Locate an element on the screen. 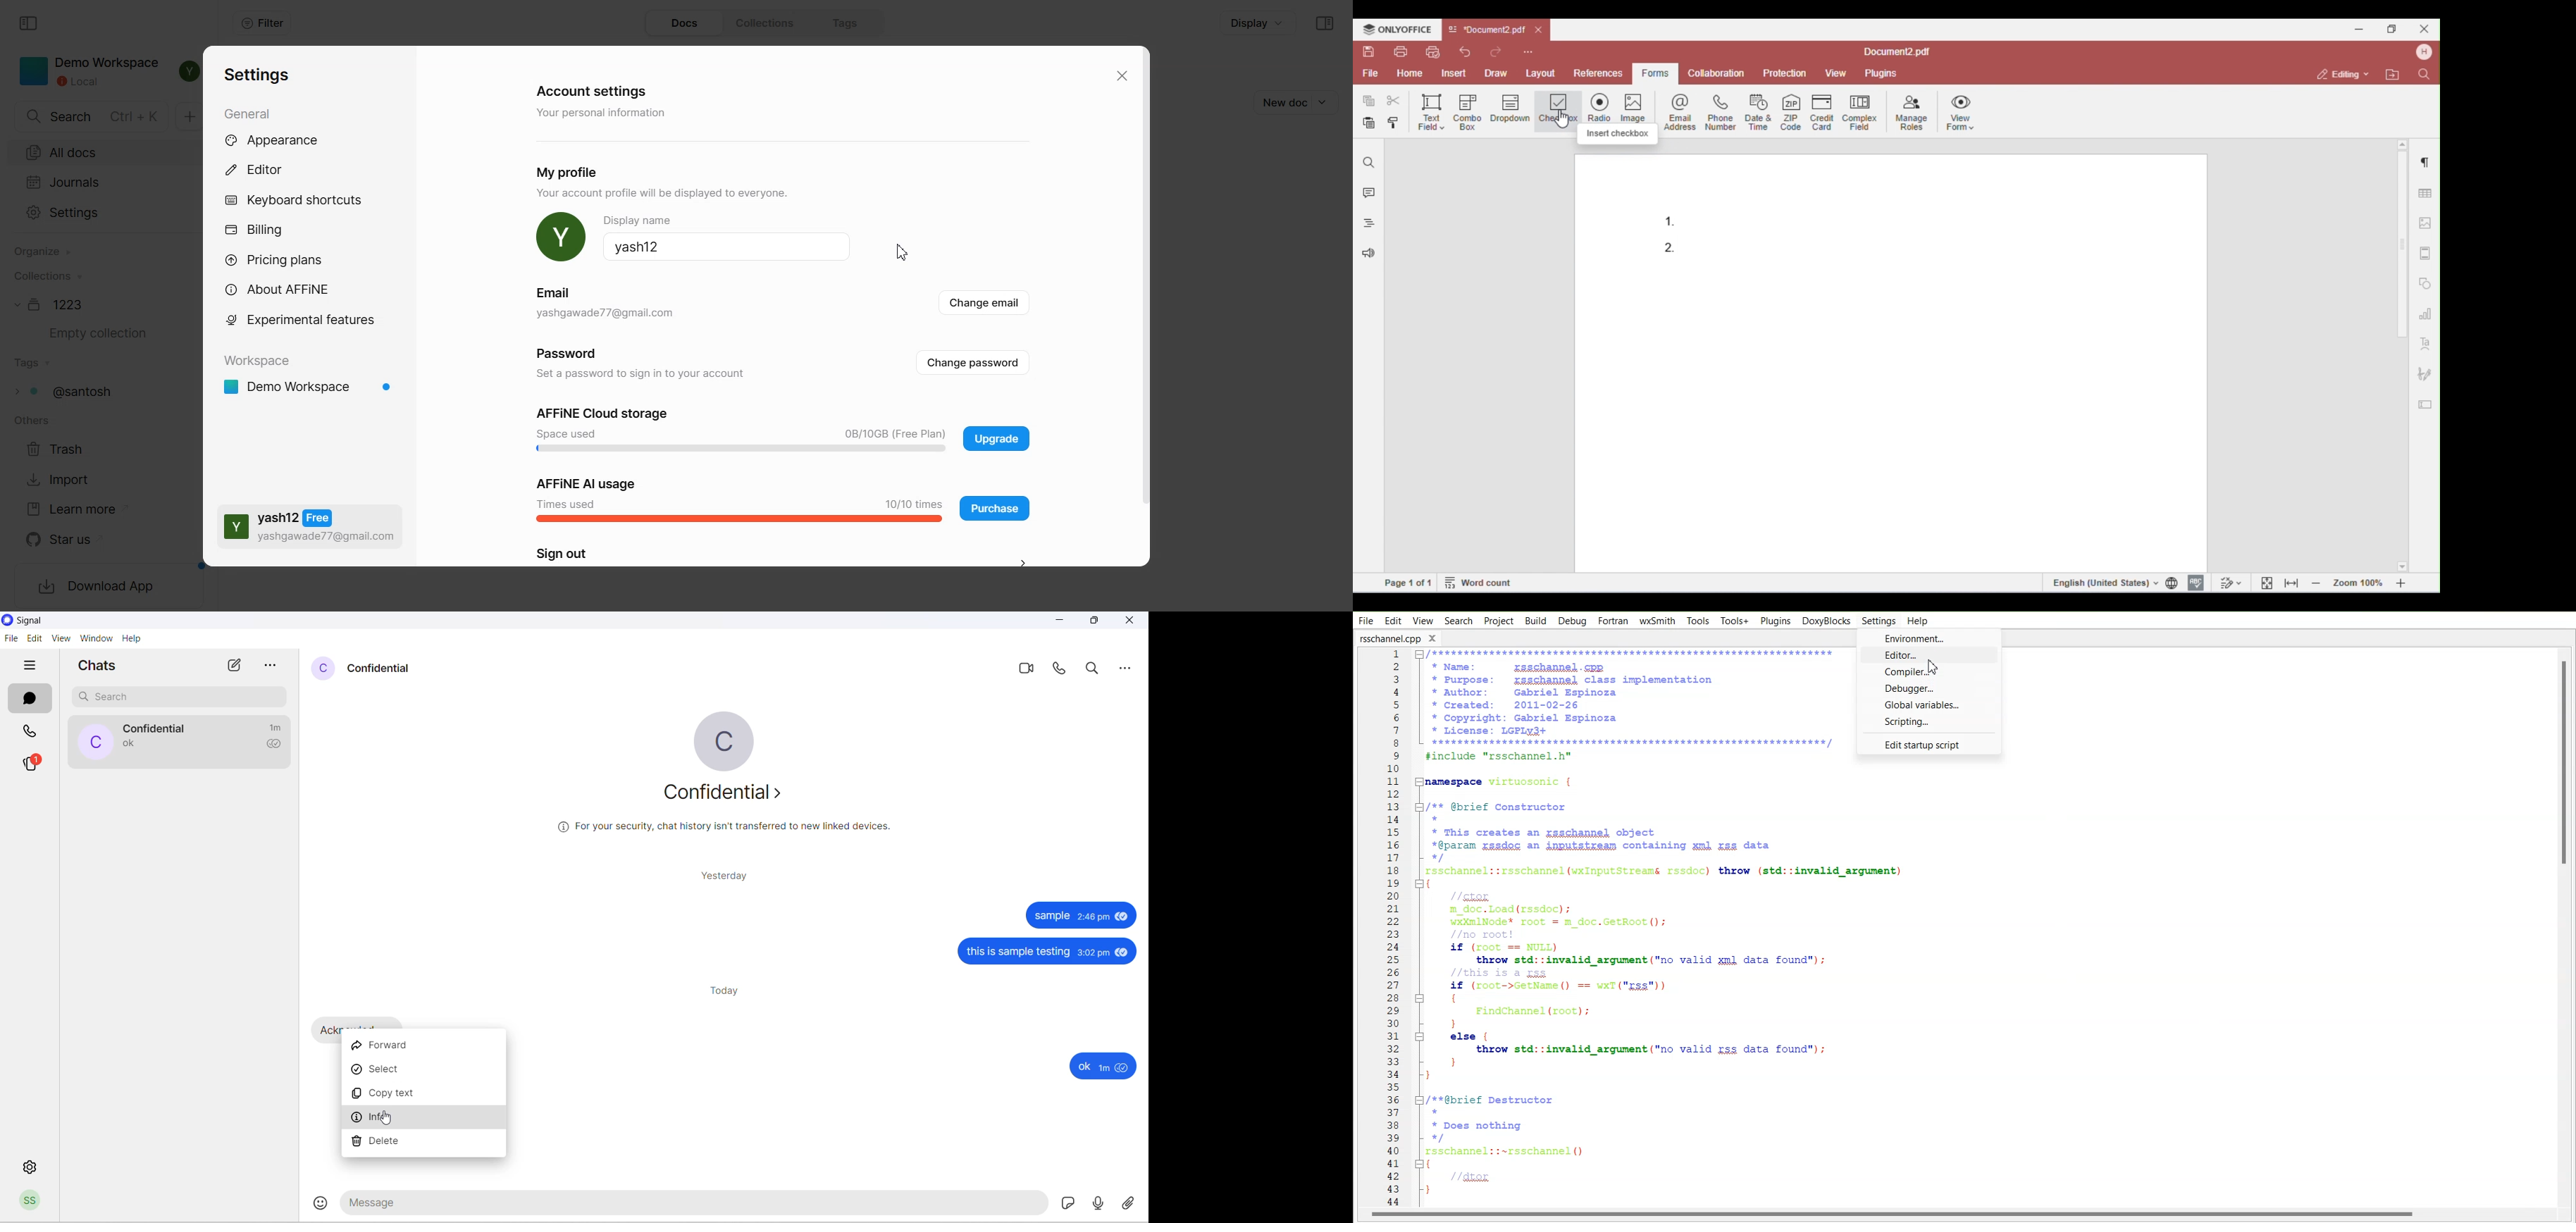  Yash12 is located at coordinates (726, 247).